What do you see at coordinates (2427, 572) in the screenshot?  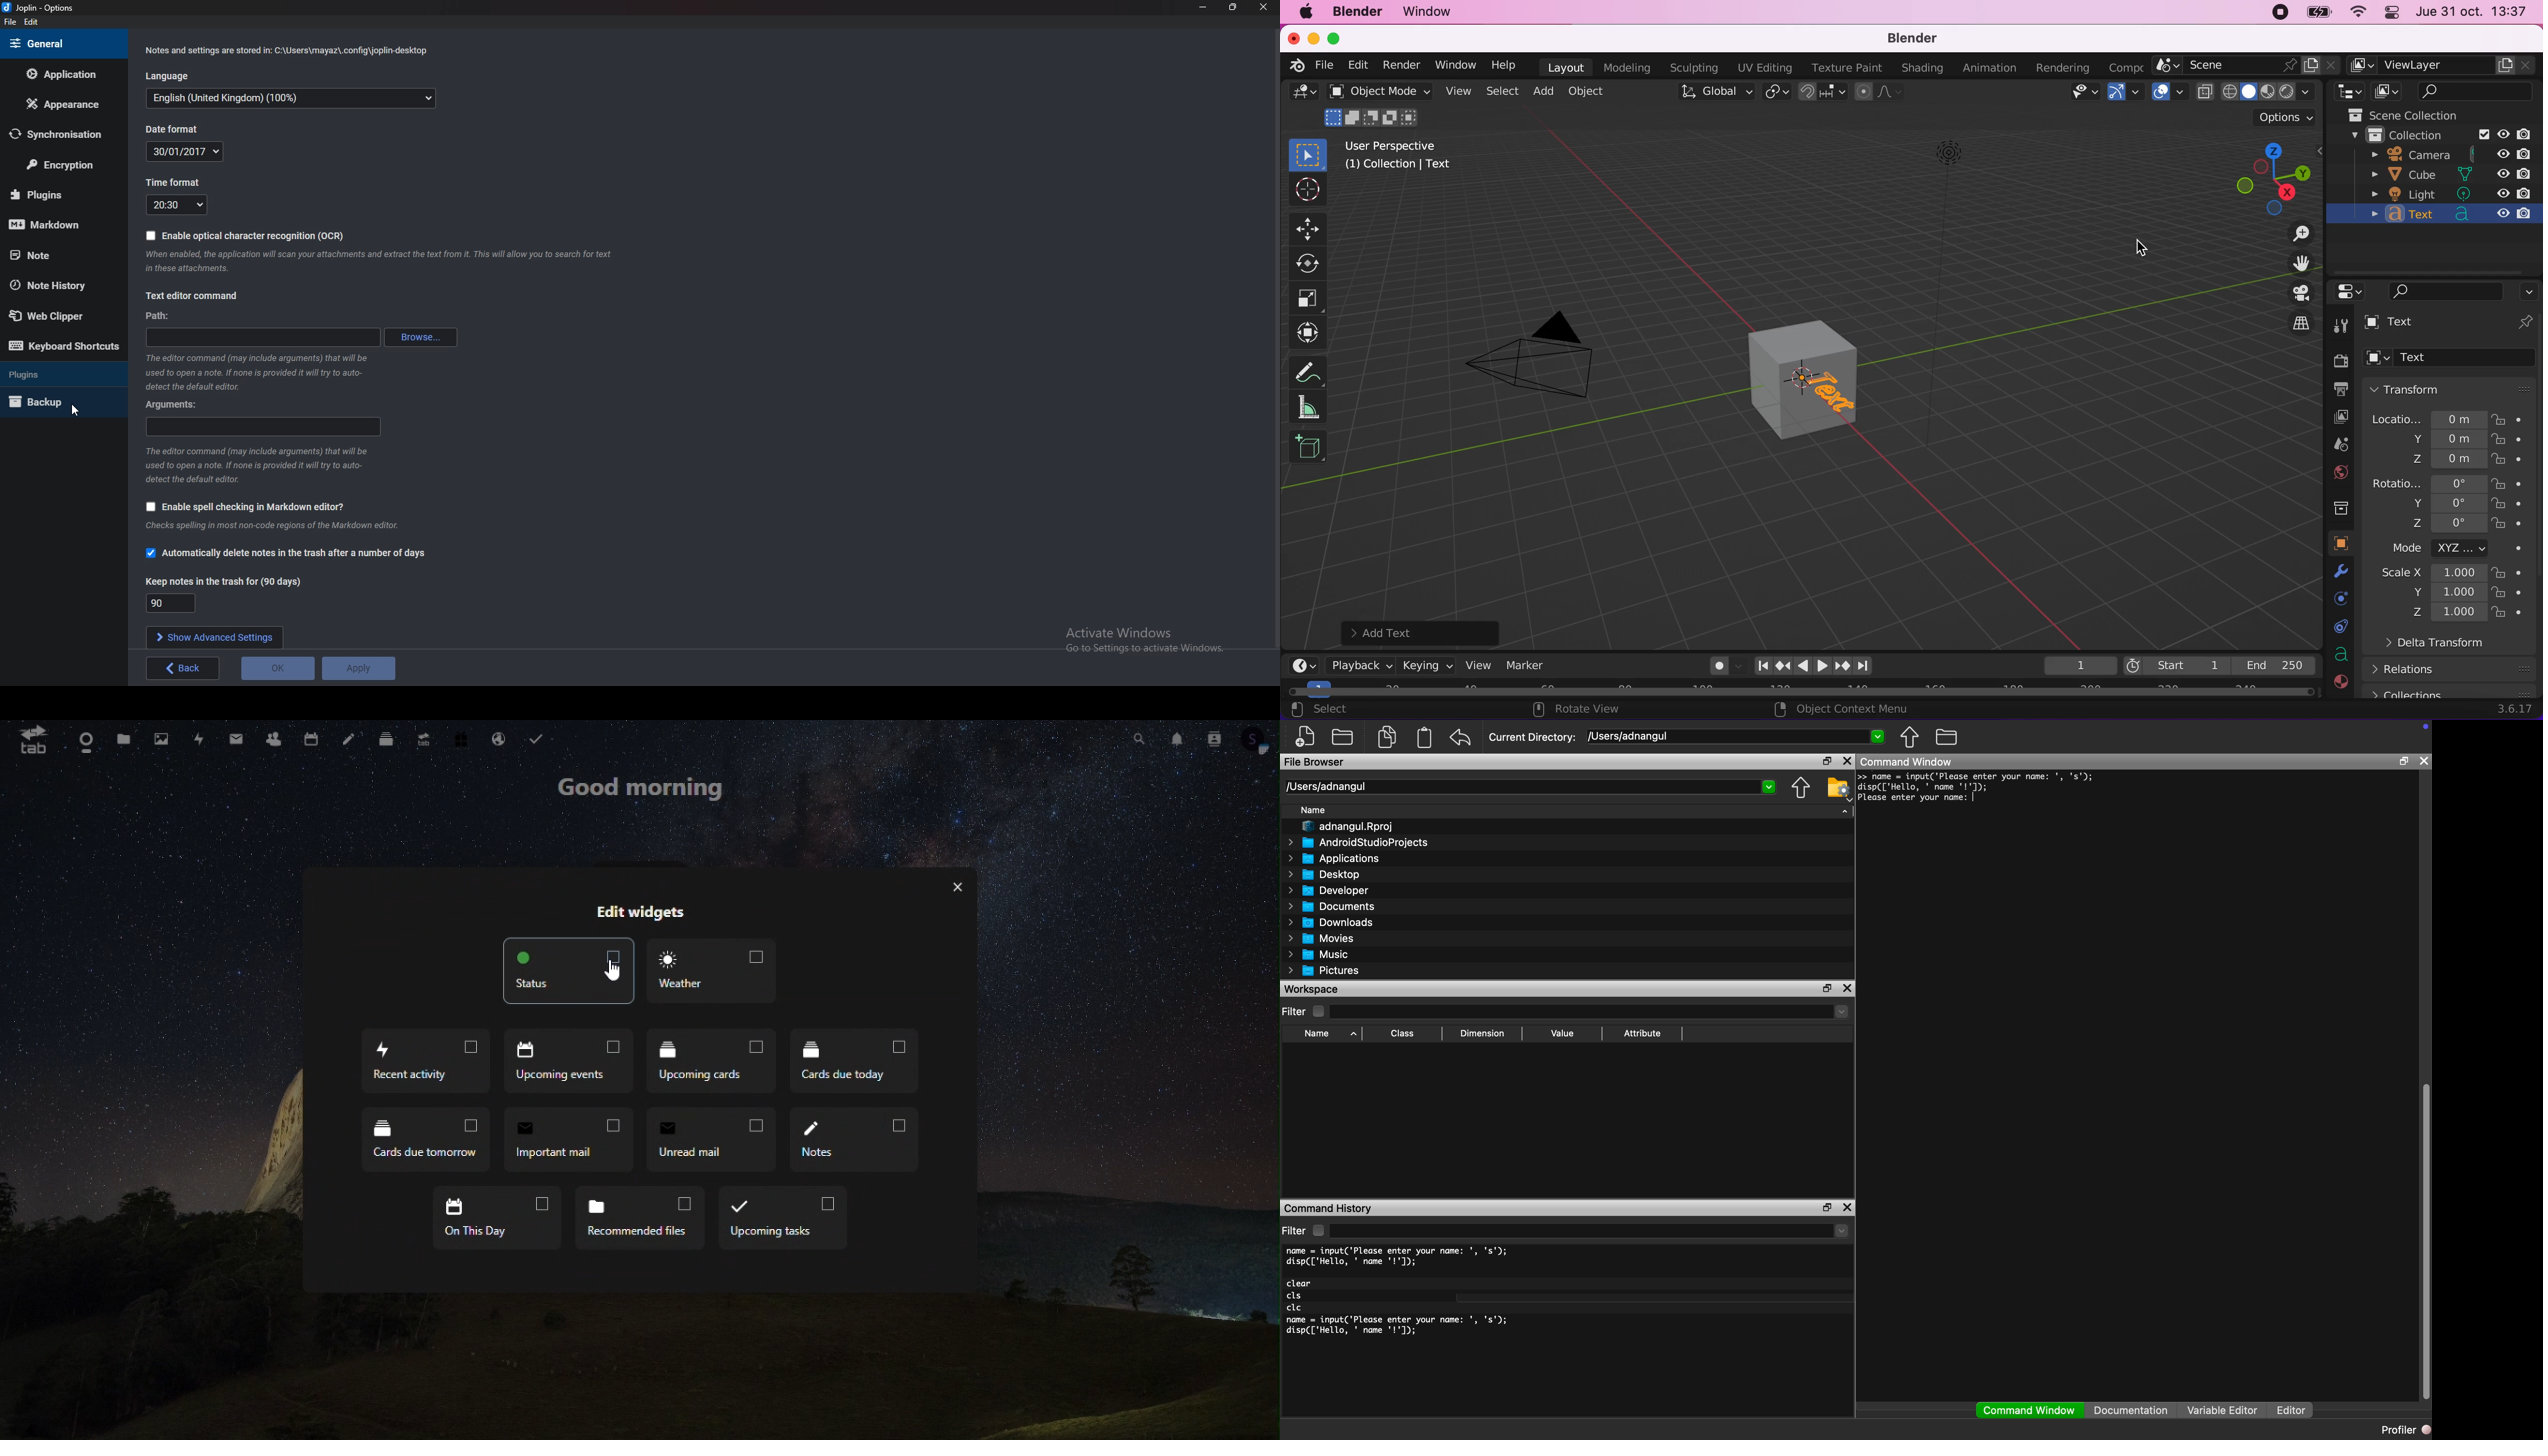 I see `ScaleX 1.000` at bounding box center [2427, 572].